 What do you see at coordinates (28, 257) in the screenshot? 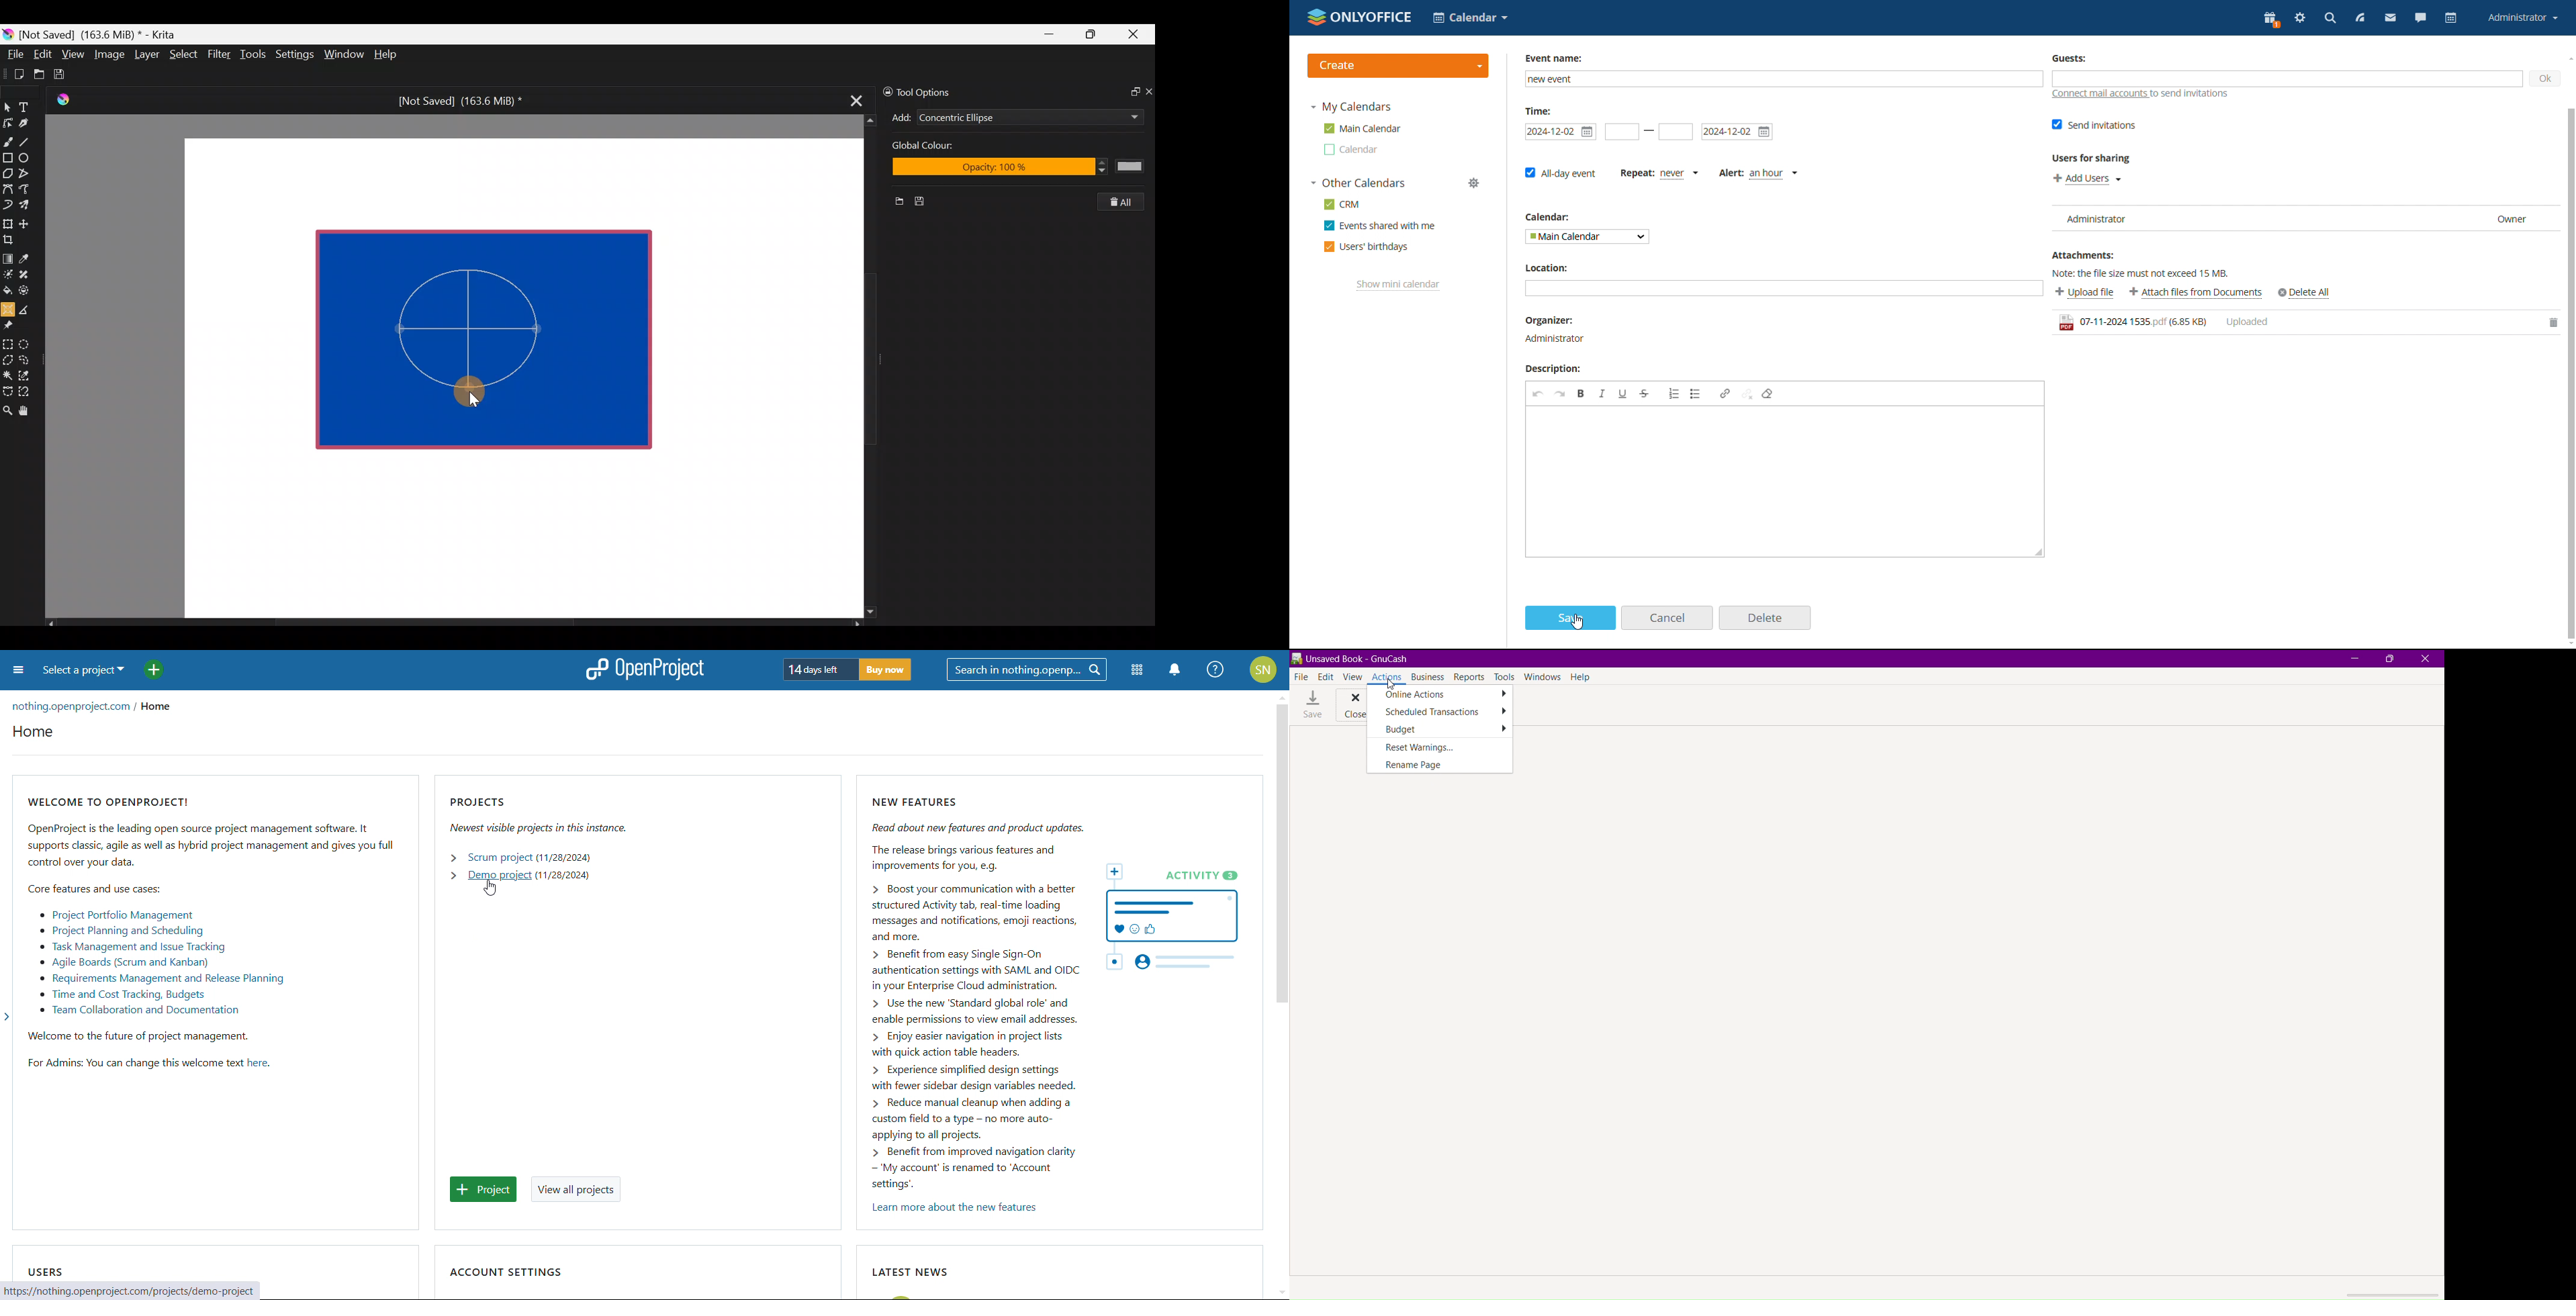
I see `Sample a colour from the image/current layer` at bounding box center [28, 257].